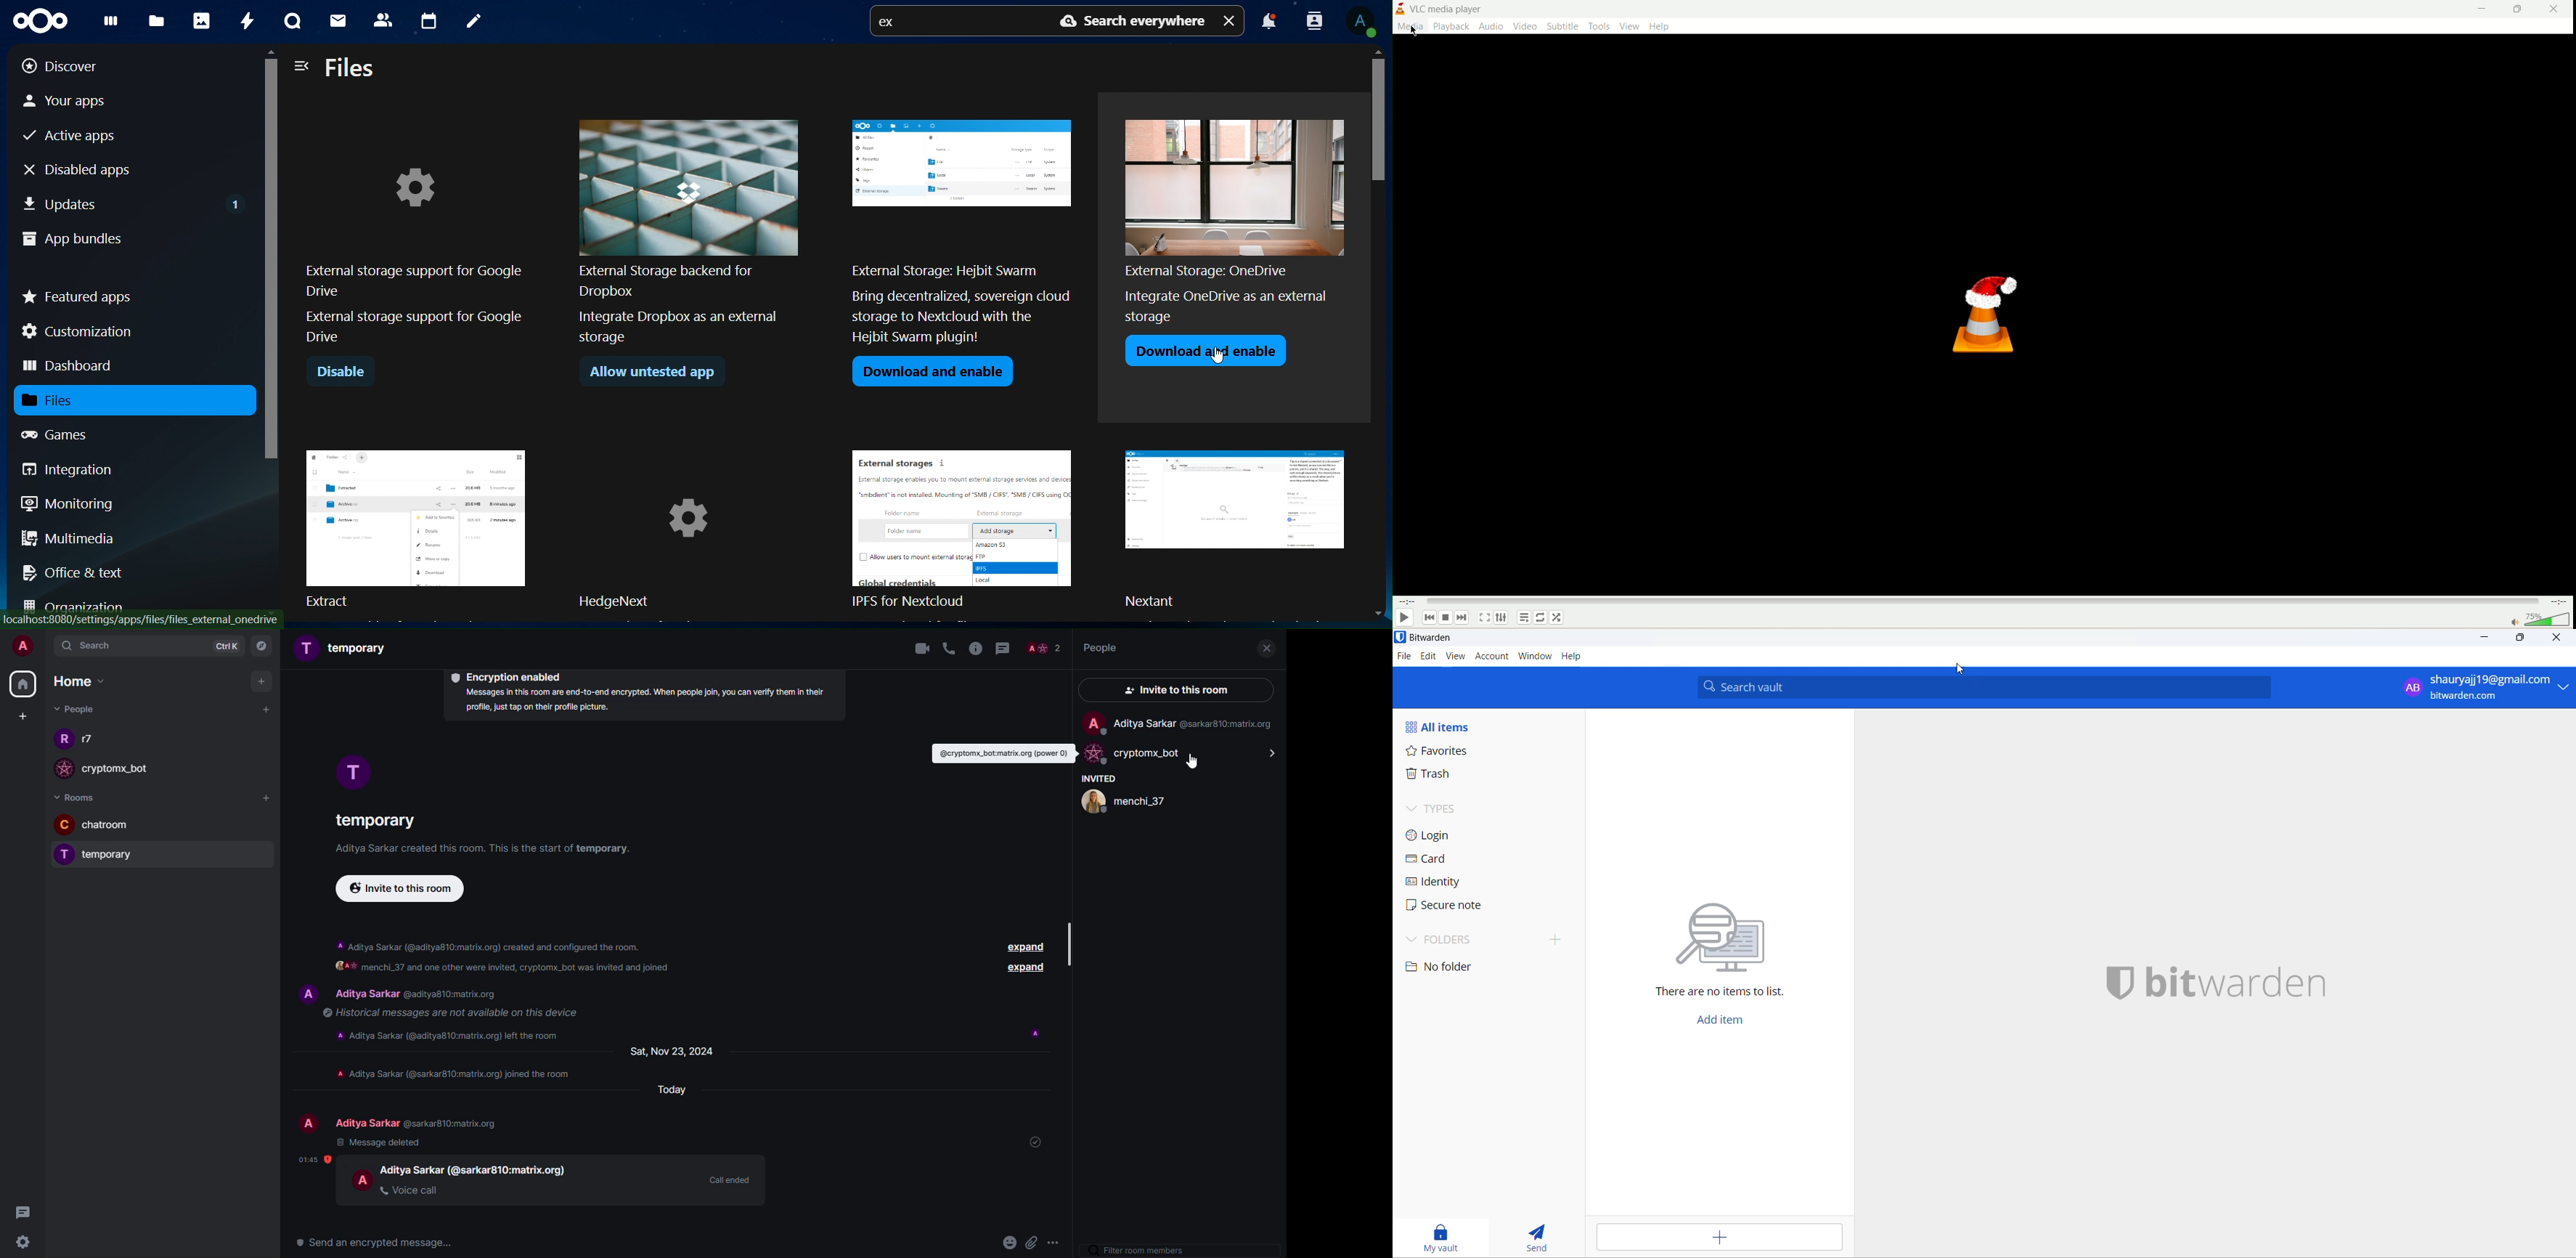 This screenshot has width=2576, height=1260. Describe the element at coordinates (1990, 687) in the screenshot. I see `search box` at that location.